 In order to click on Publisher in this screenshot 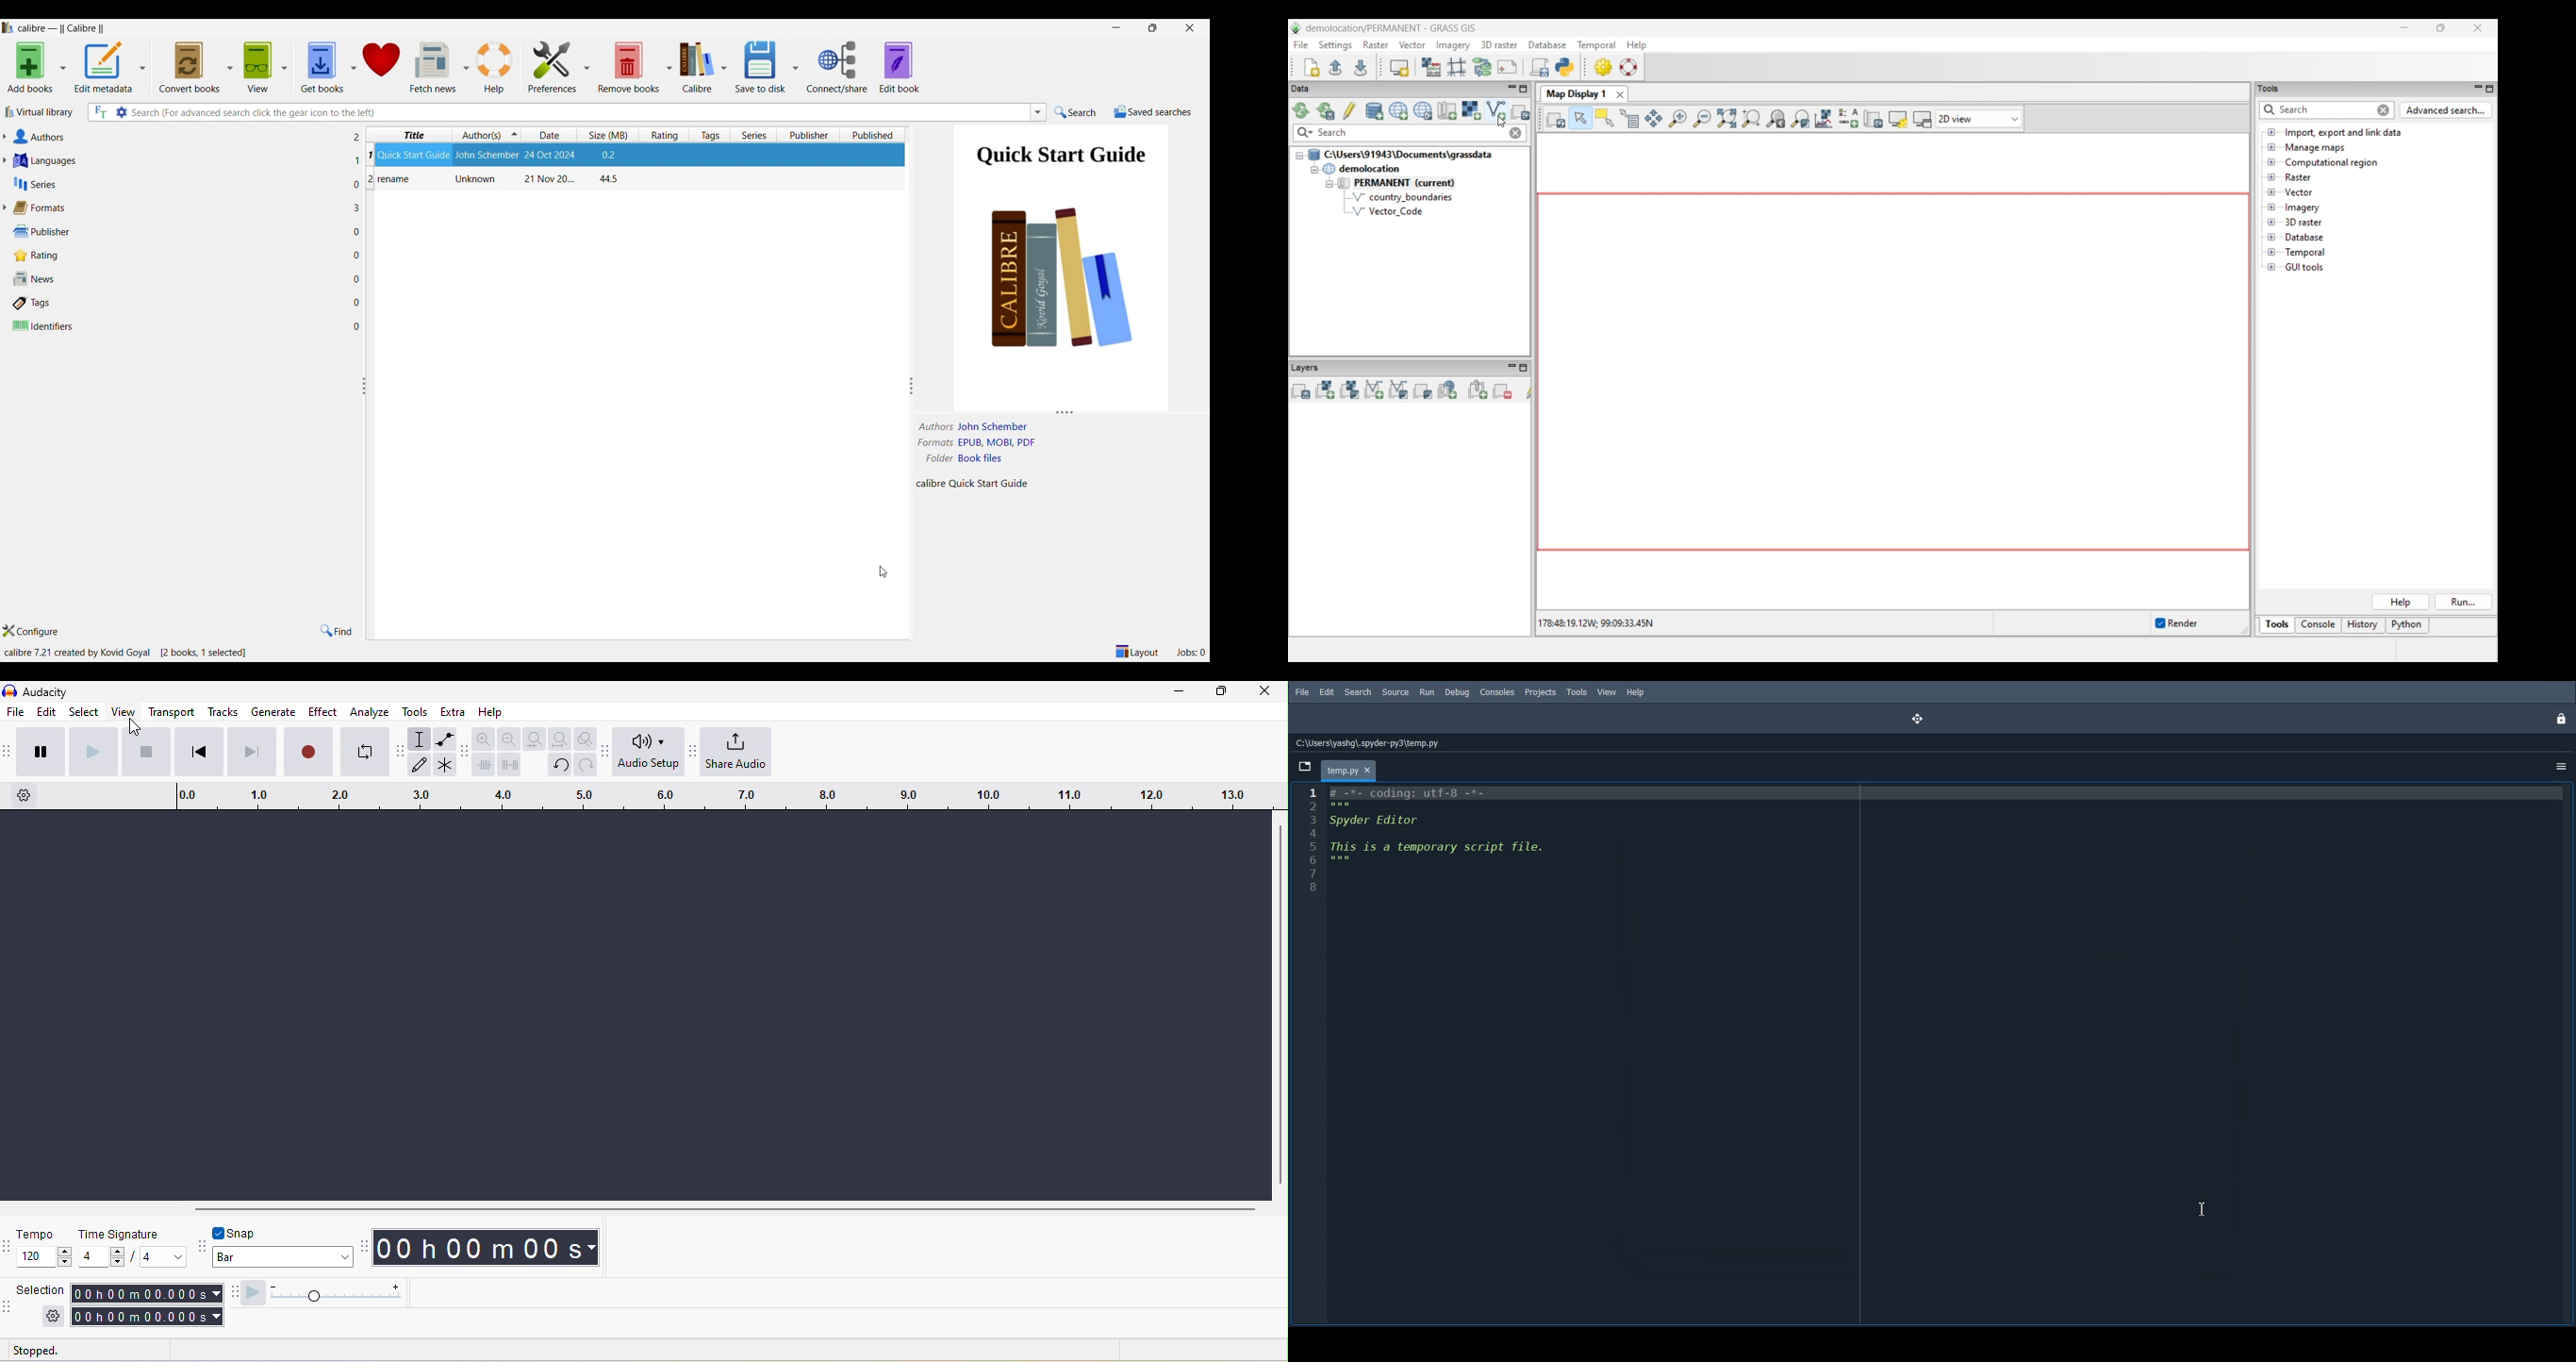, I will do `click(179, 232)`.